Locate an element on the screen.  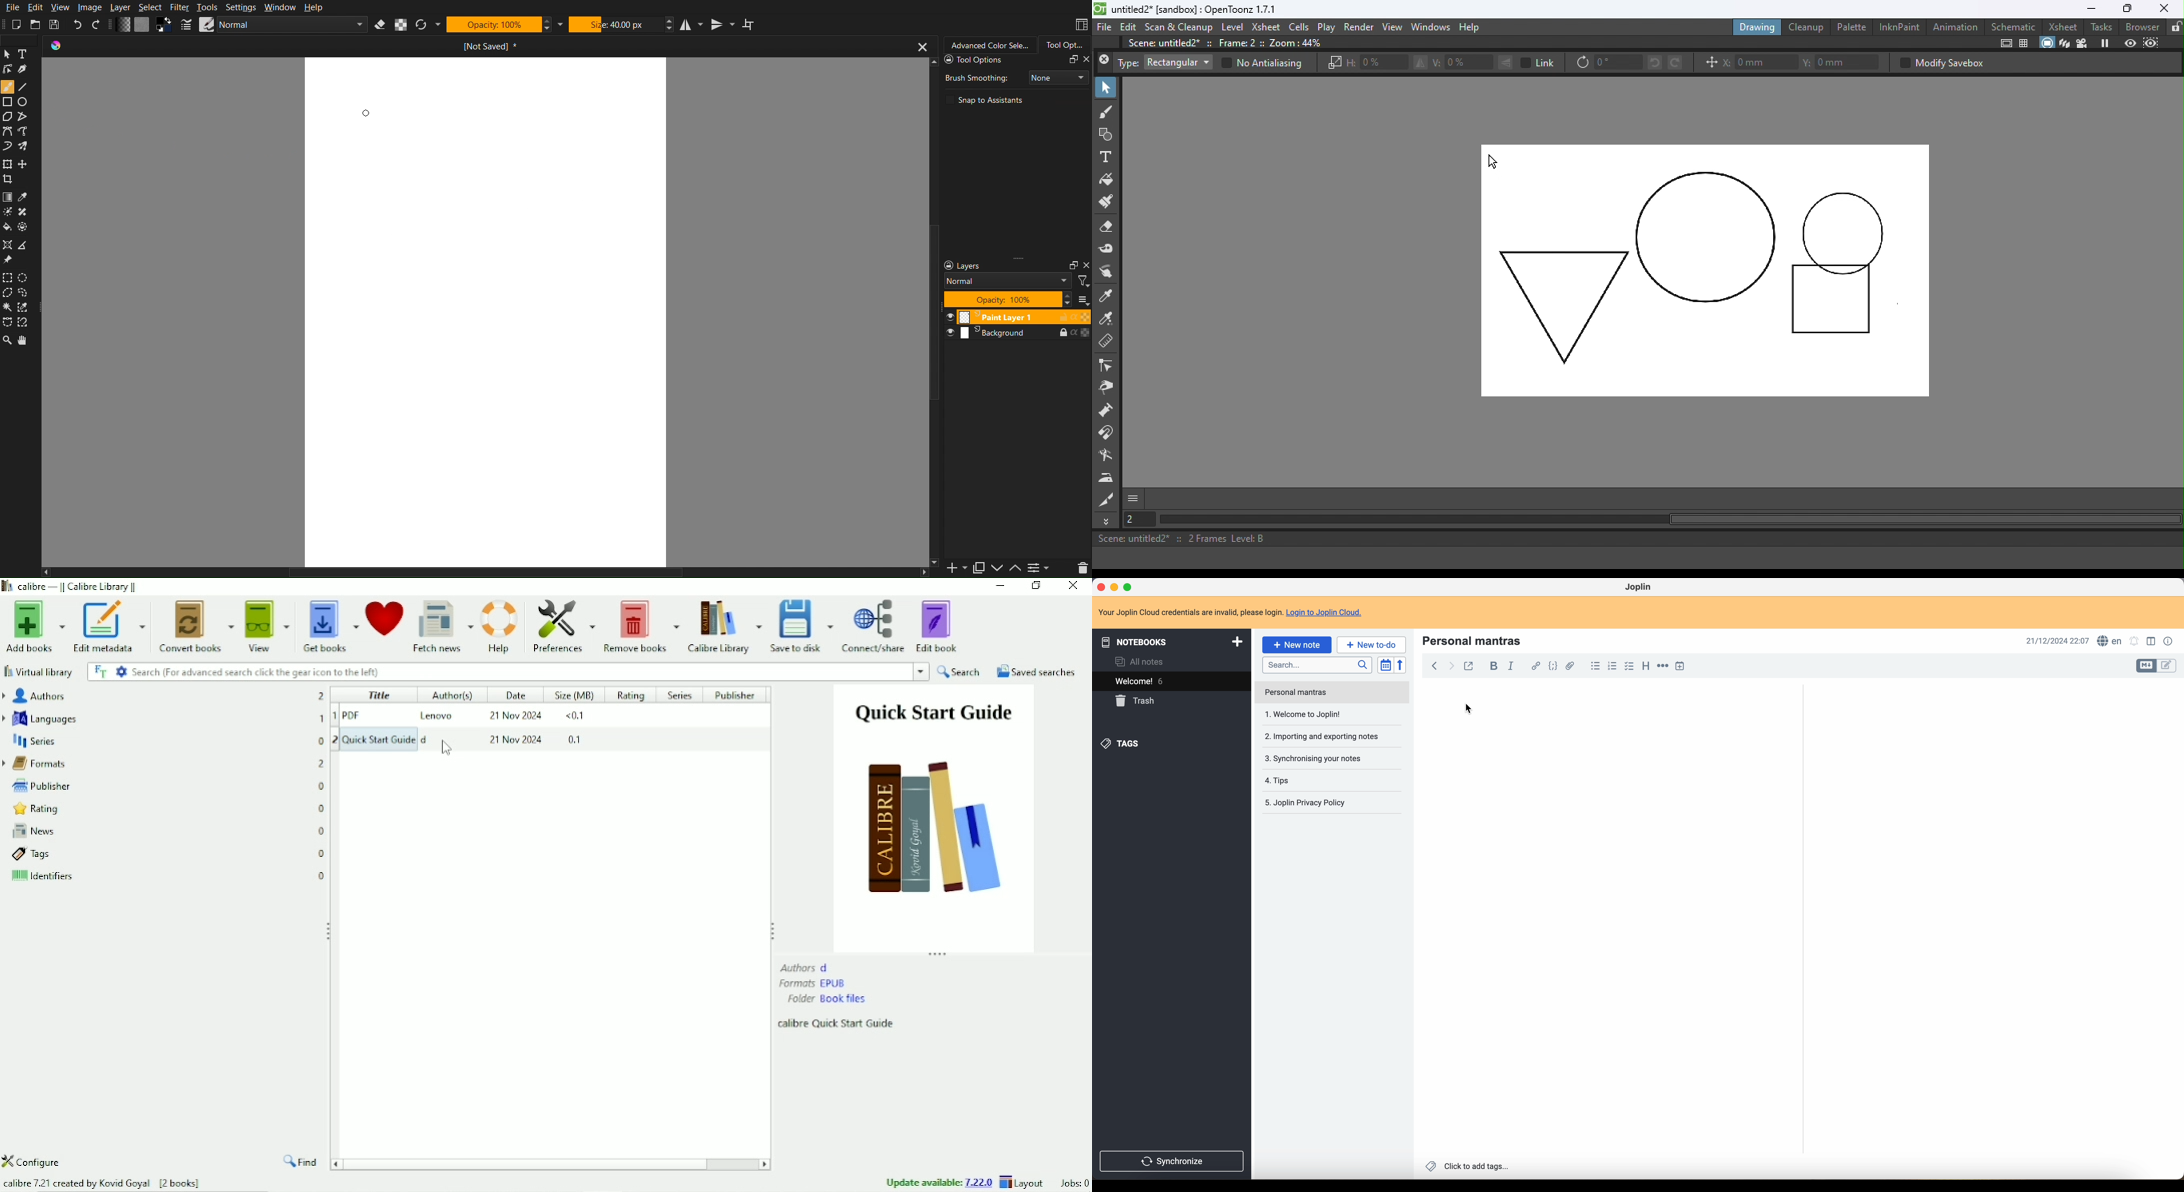
Square is located at coordinates (7, 102).